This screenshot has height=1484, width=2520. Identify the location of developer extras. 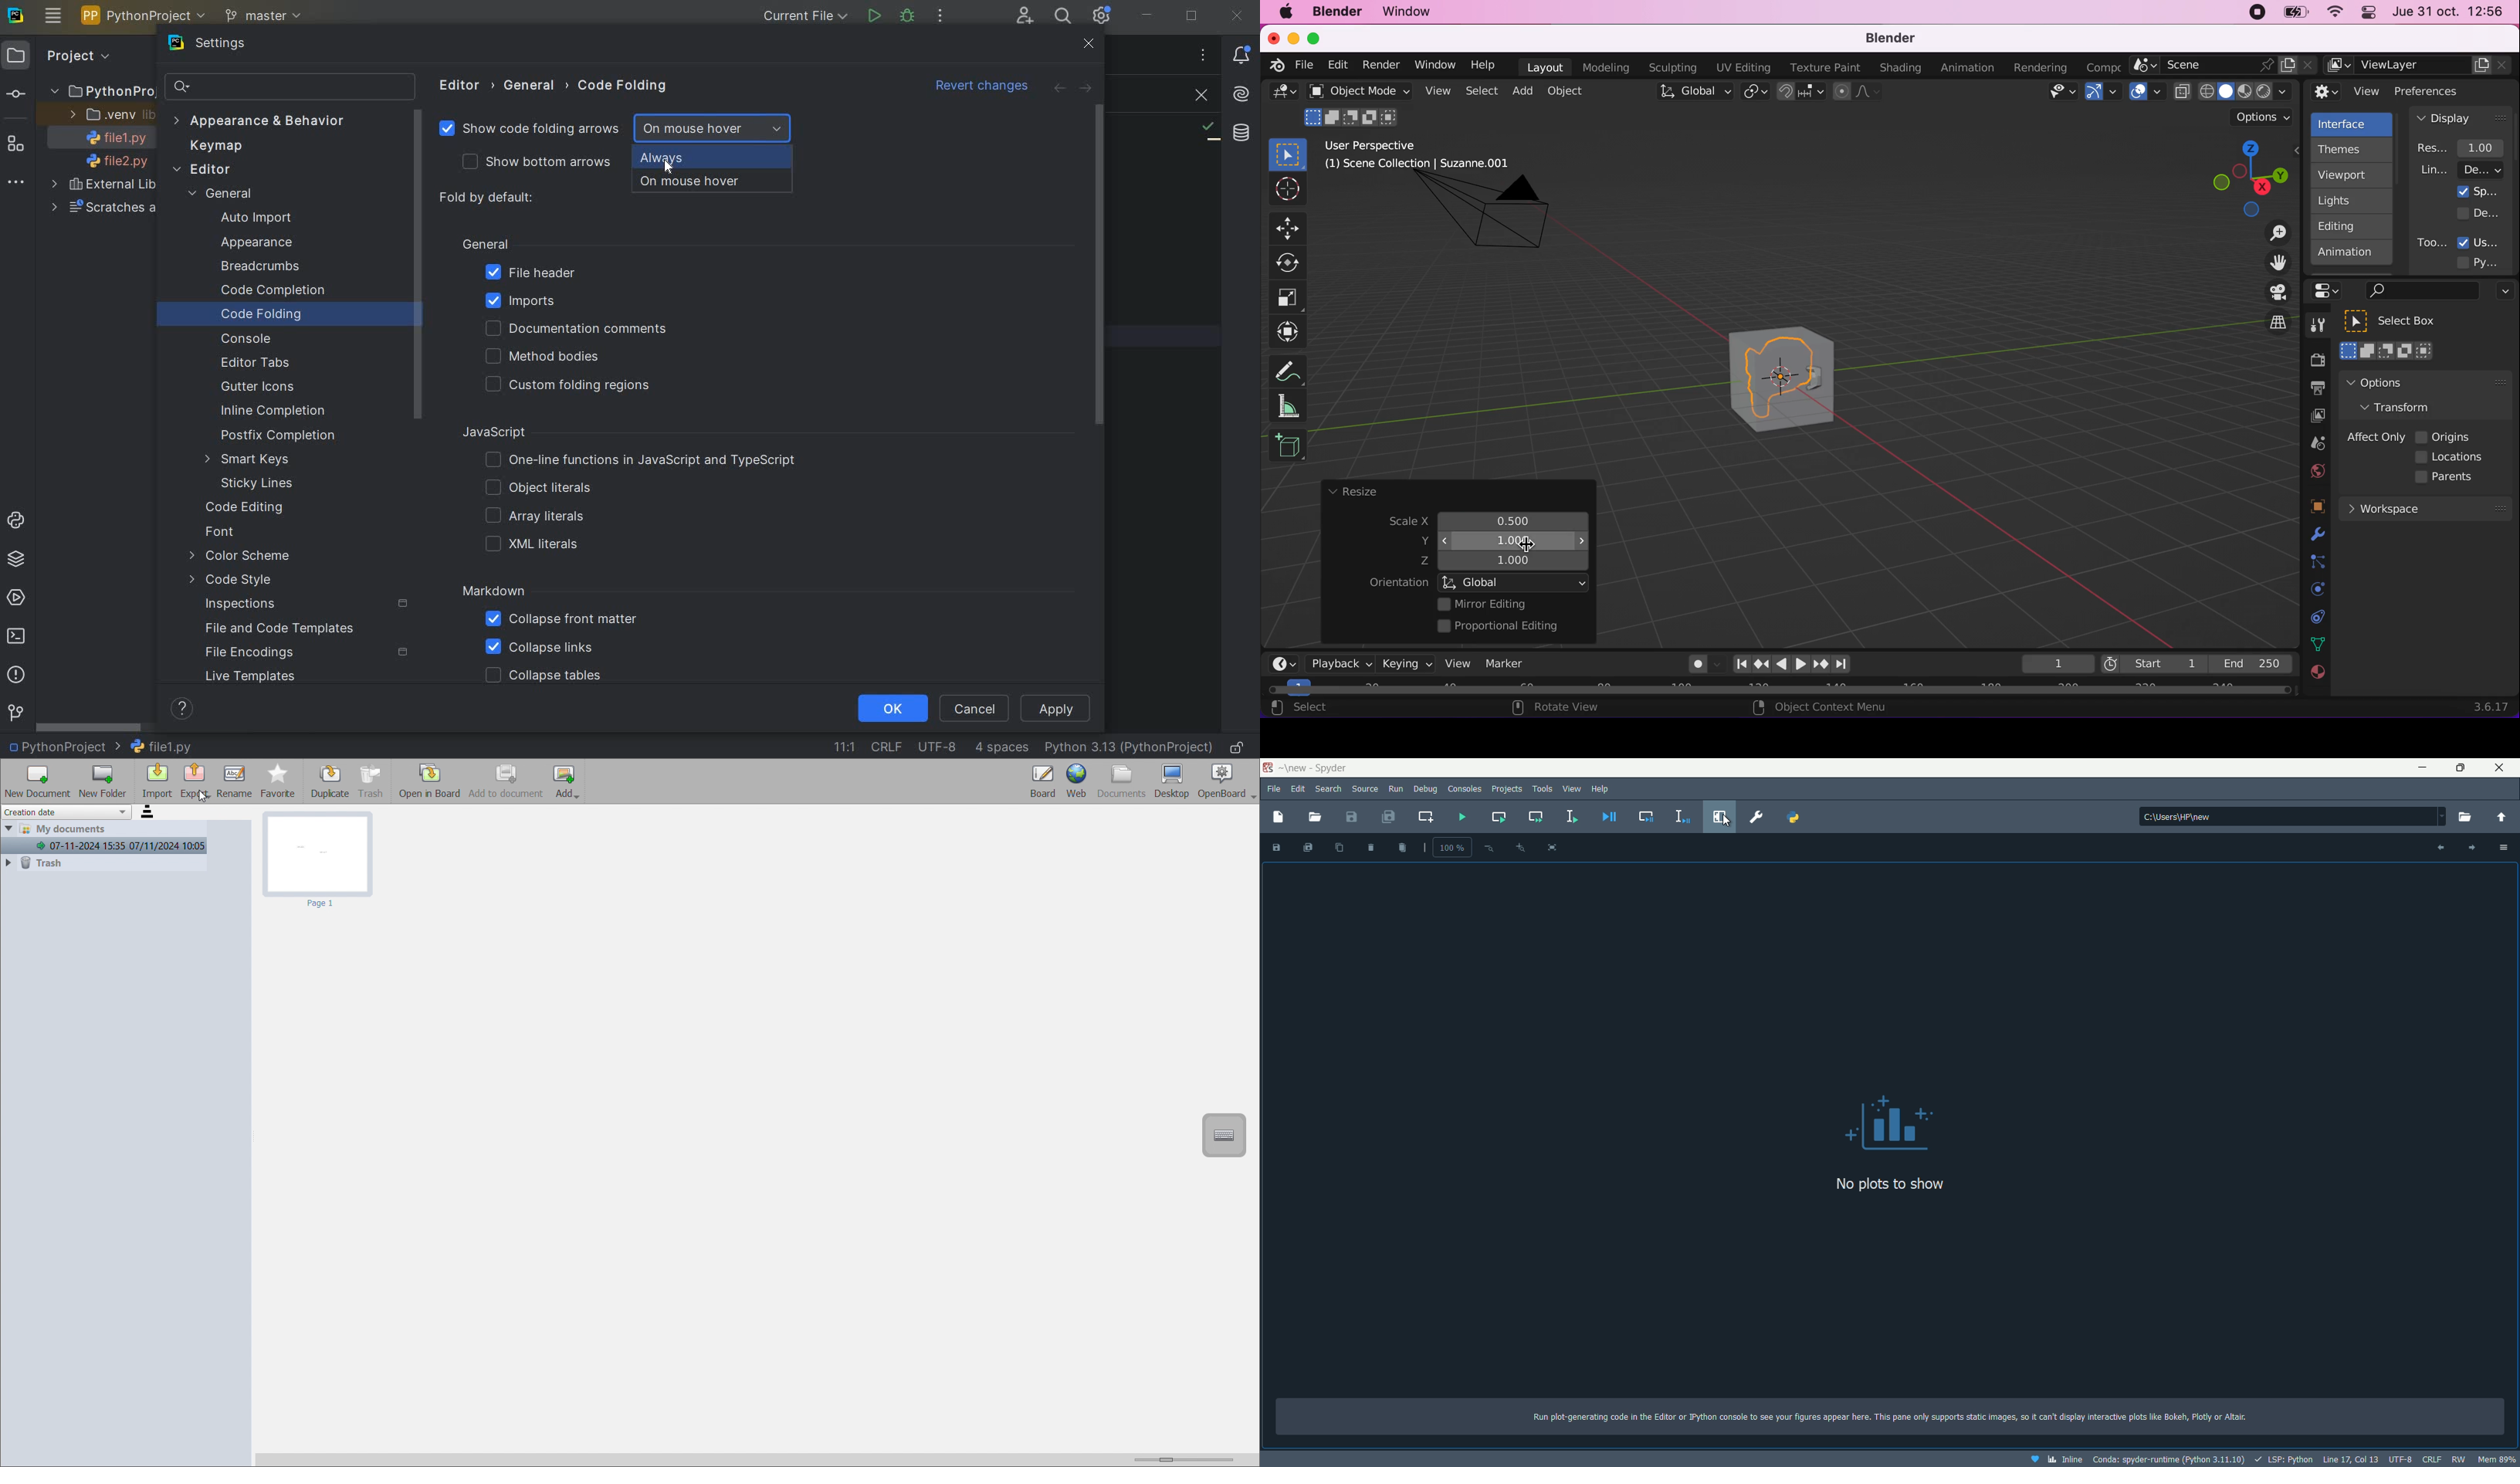
(2480, 213).